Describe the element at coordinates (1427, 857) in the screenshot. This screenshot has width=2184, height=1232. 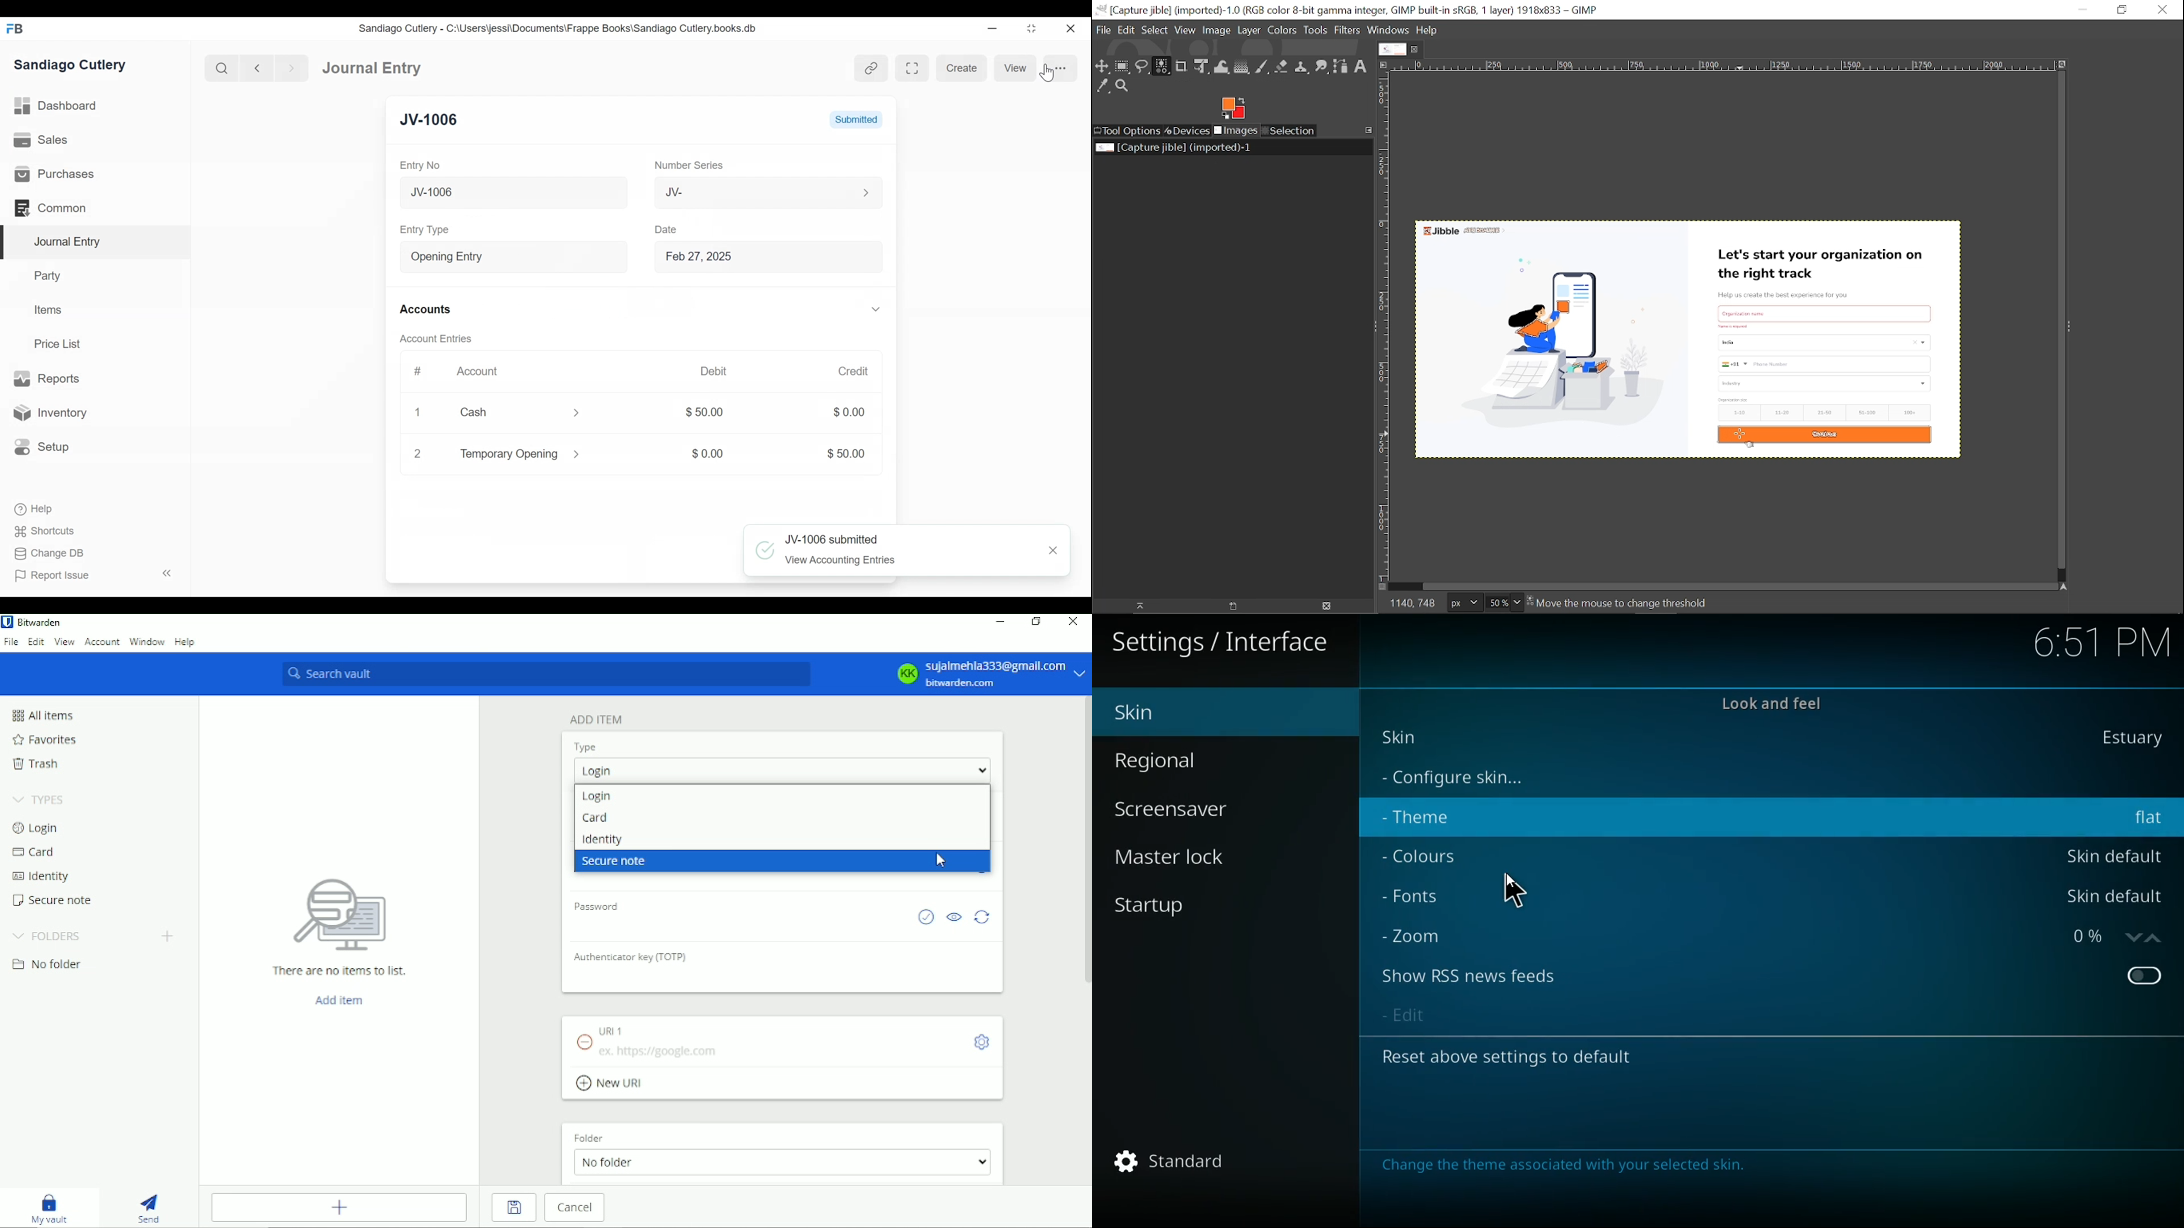
I see `colours` at that location.